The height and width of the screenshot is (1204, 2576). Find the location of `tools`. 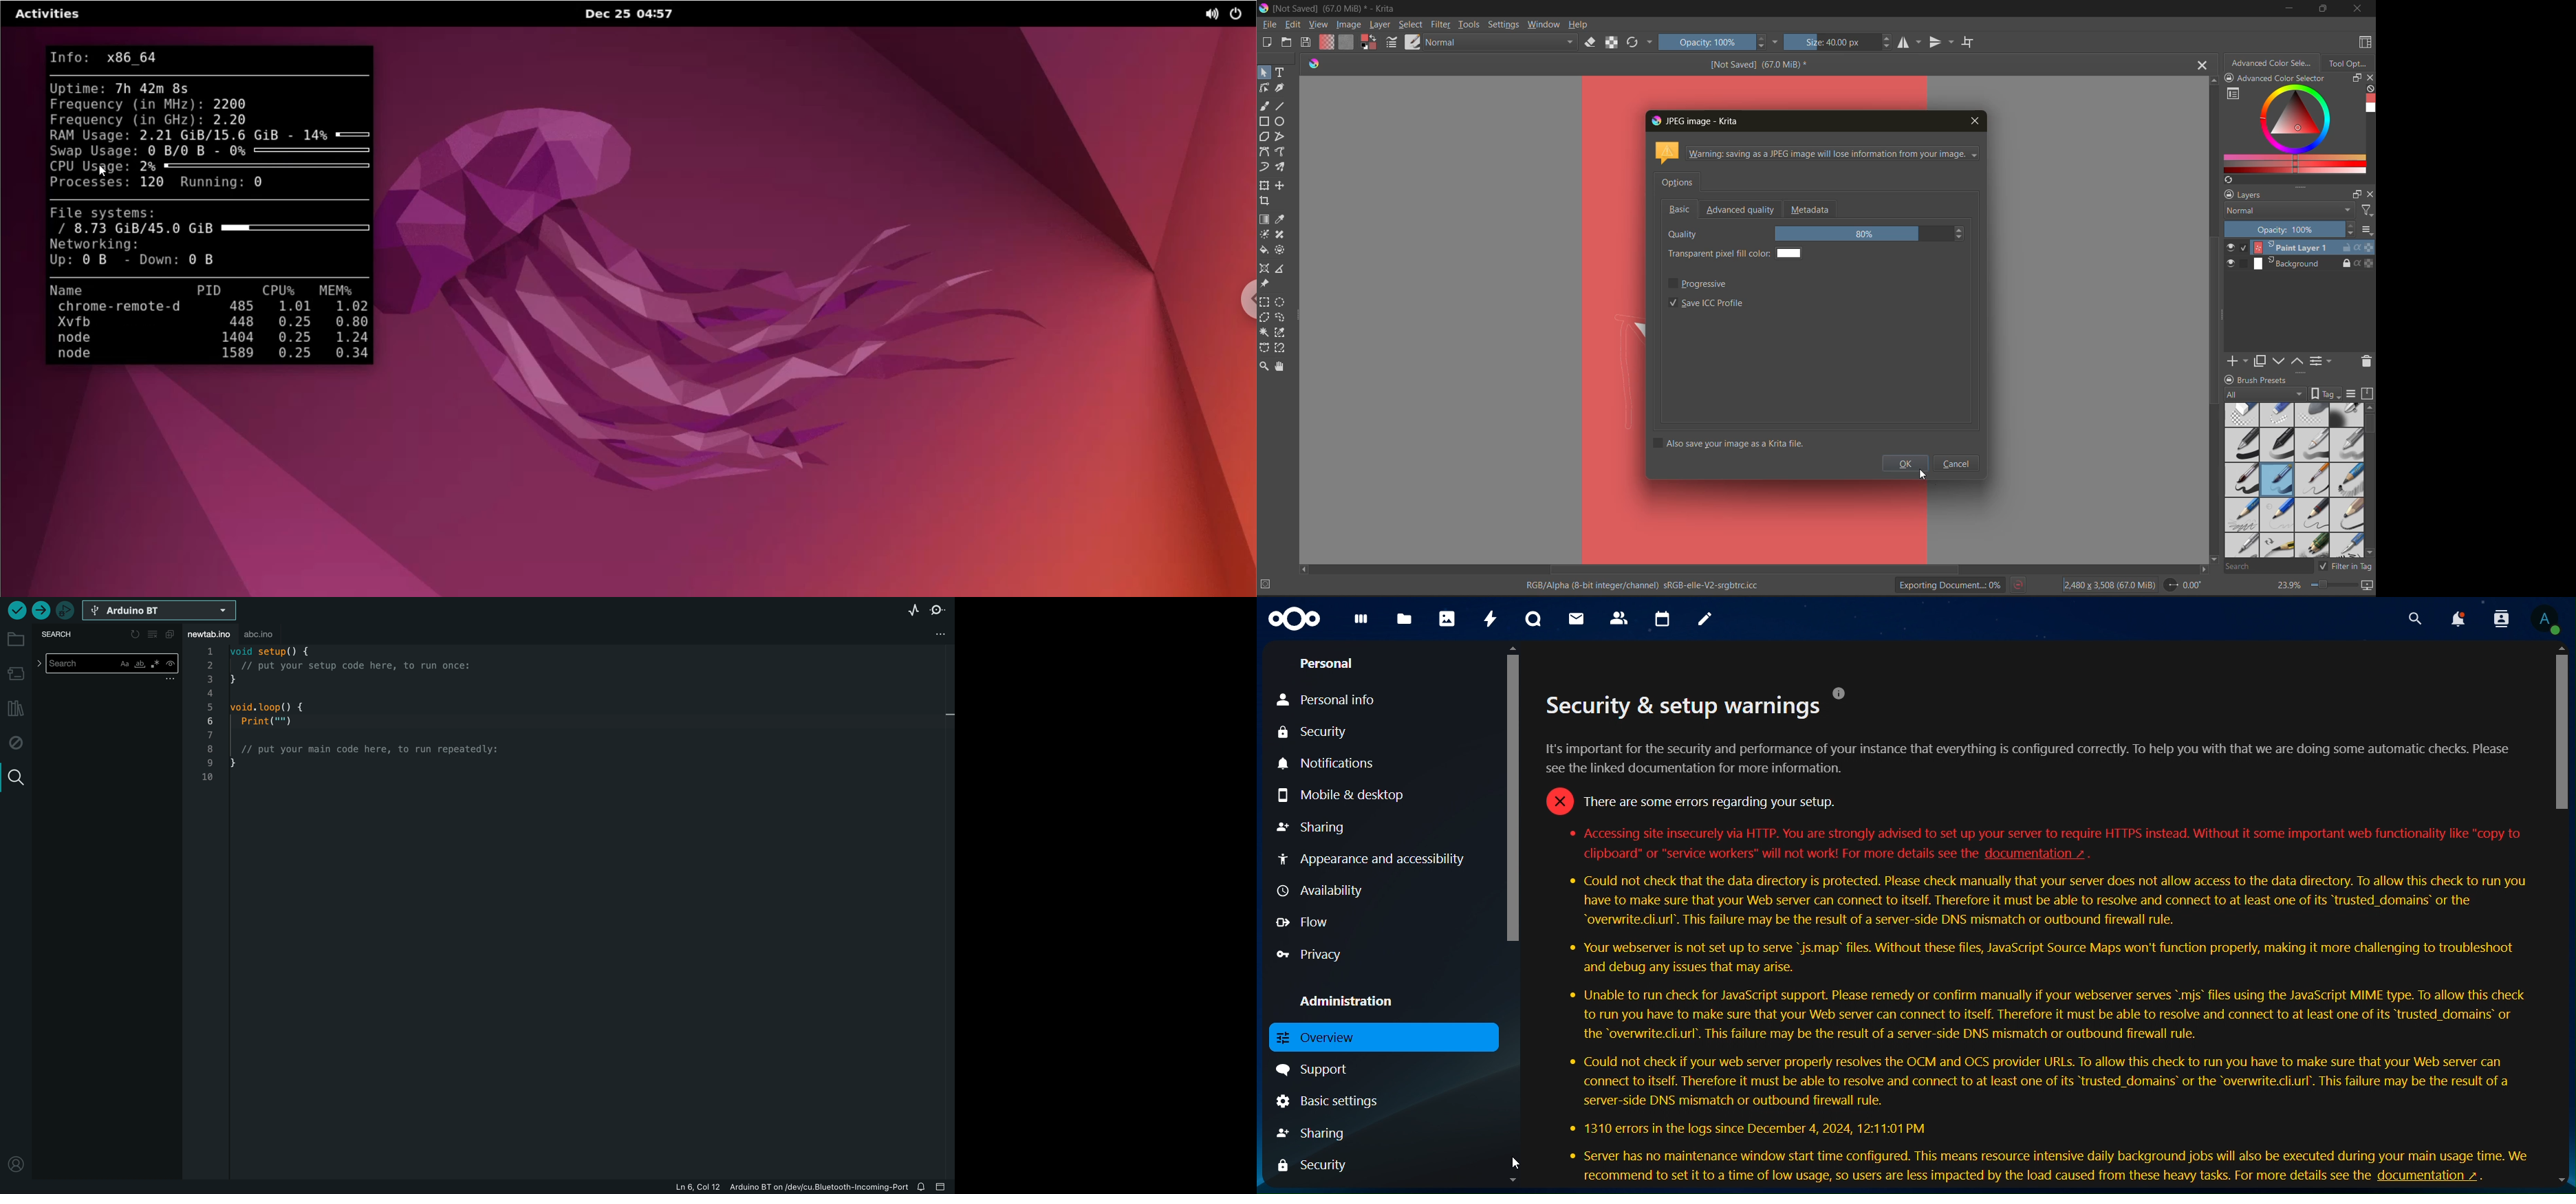

tools is located at coordinates (1265, 250).